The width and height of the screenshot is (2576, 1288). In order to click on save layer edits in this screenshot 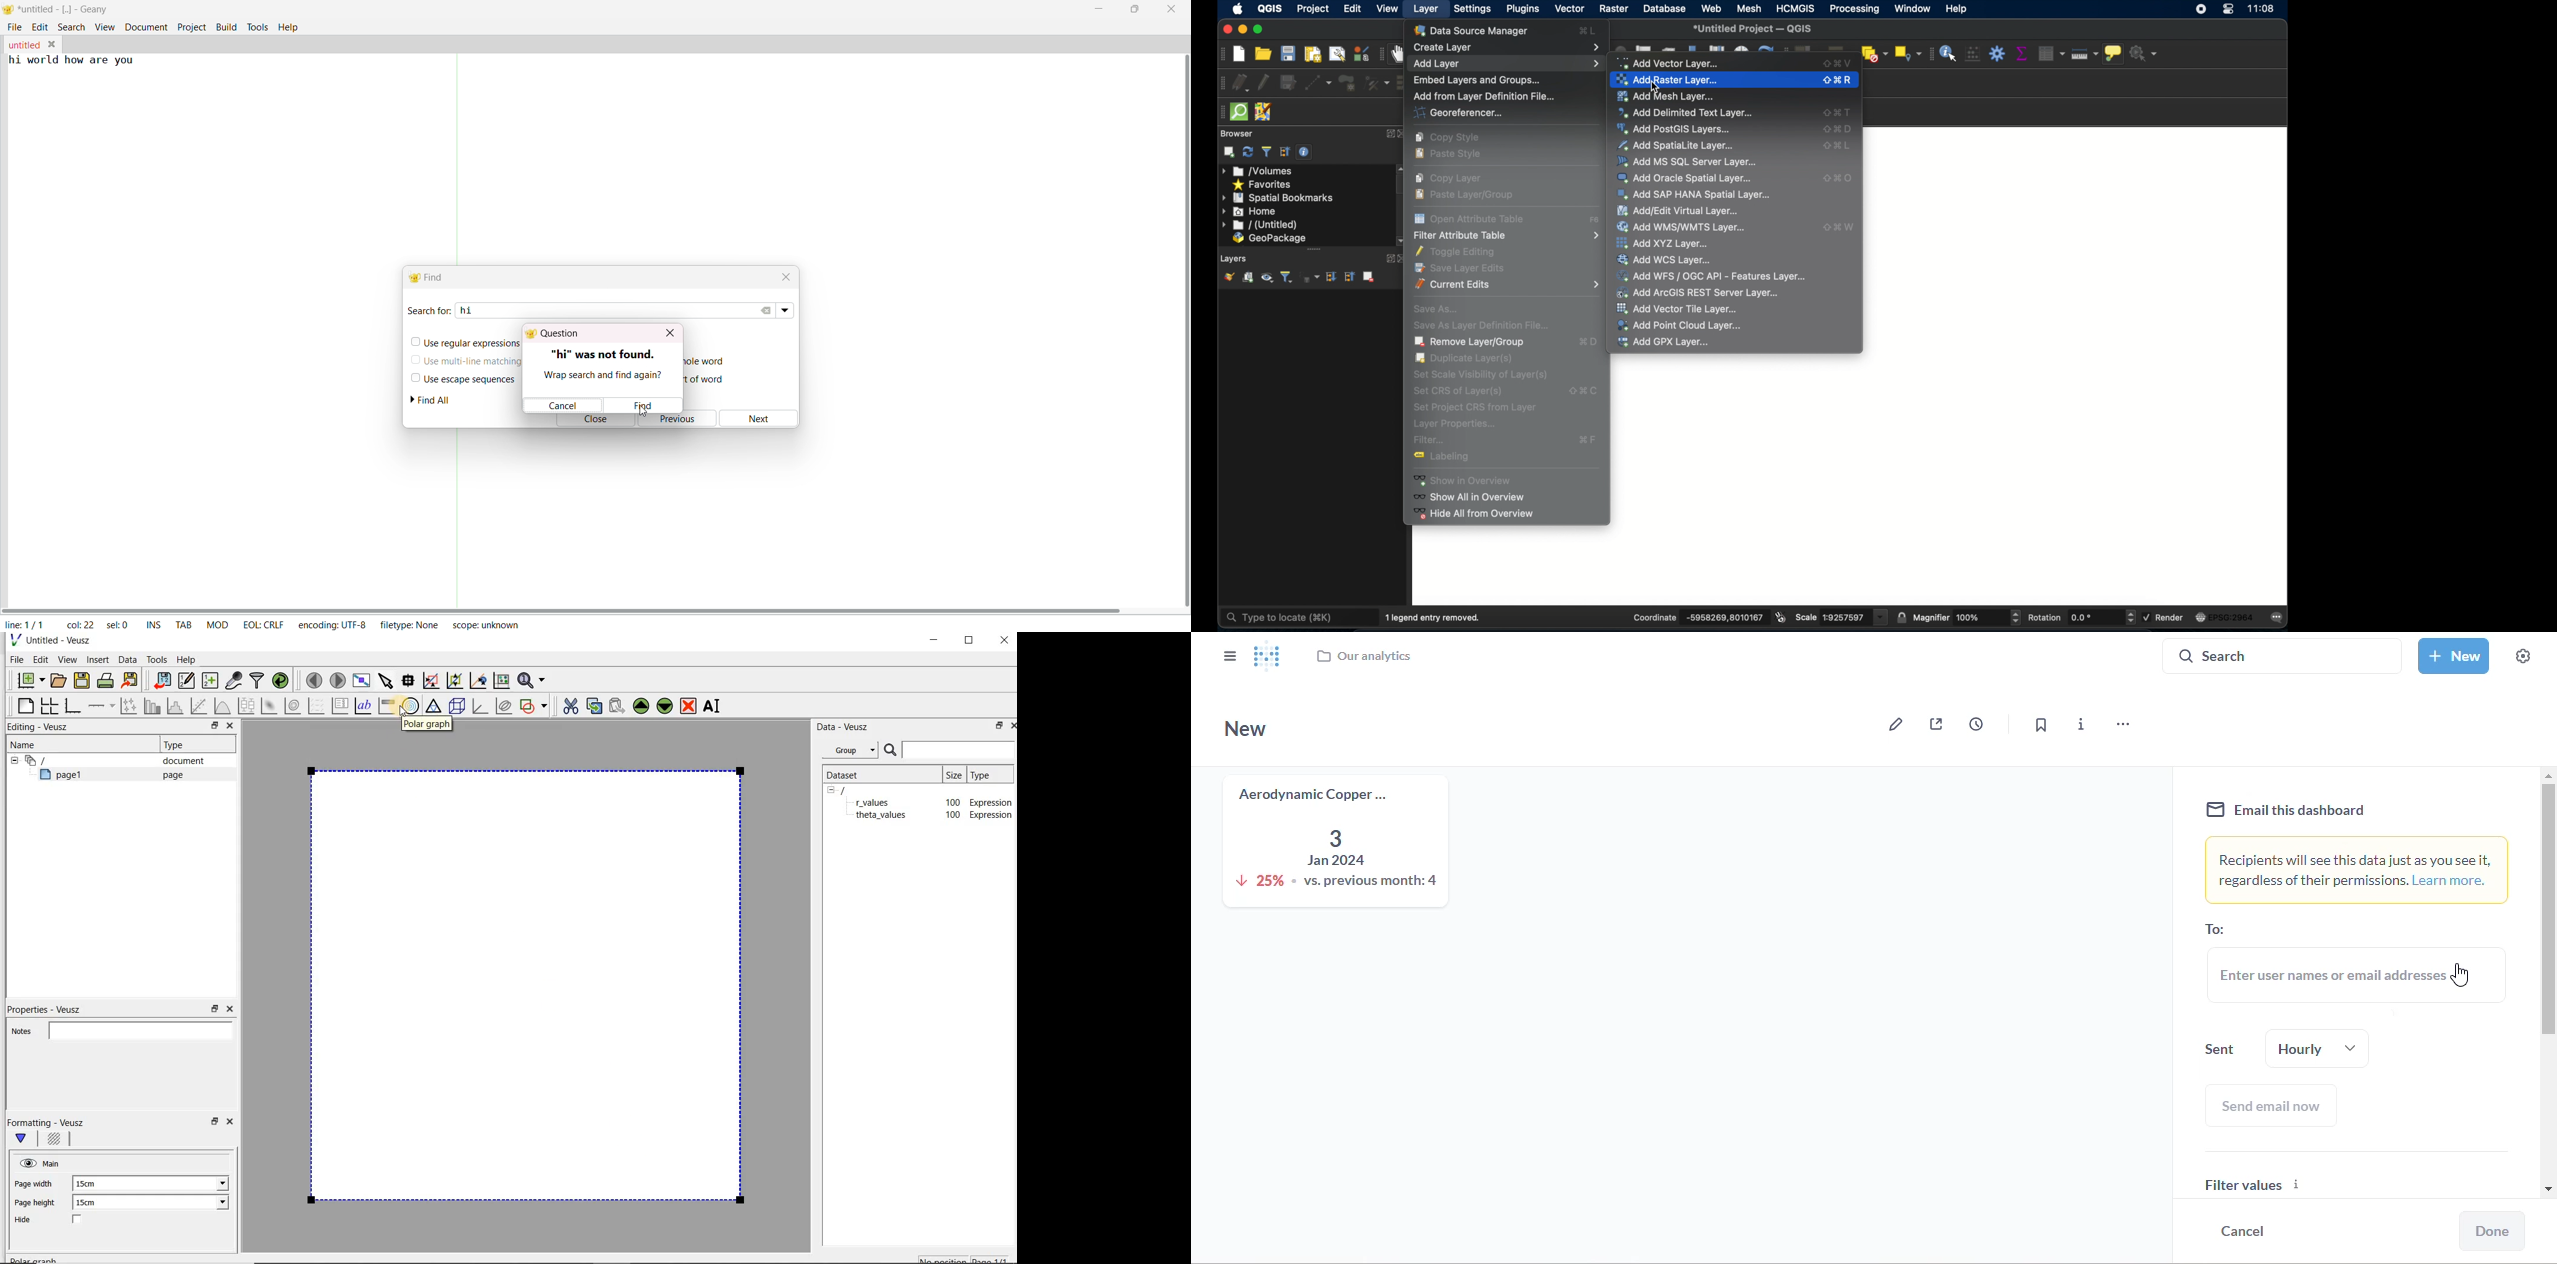, I will do `click(1288, 81)`.